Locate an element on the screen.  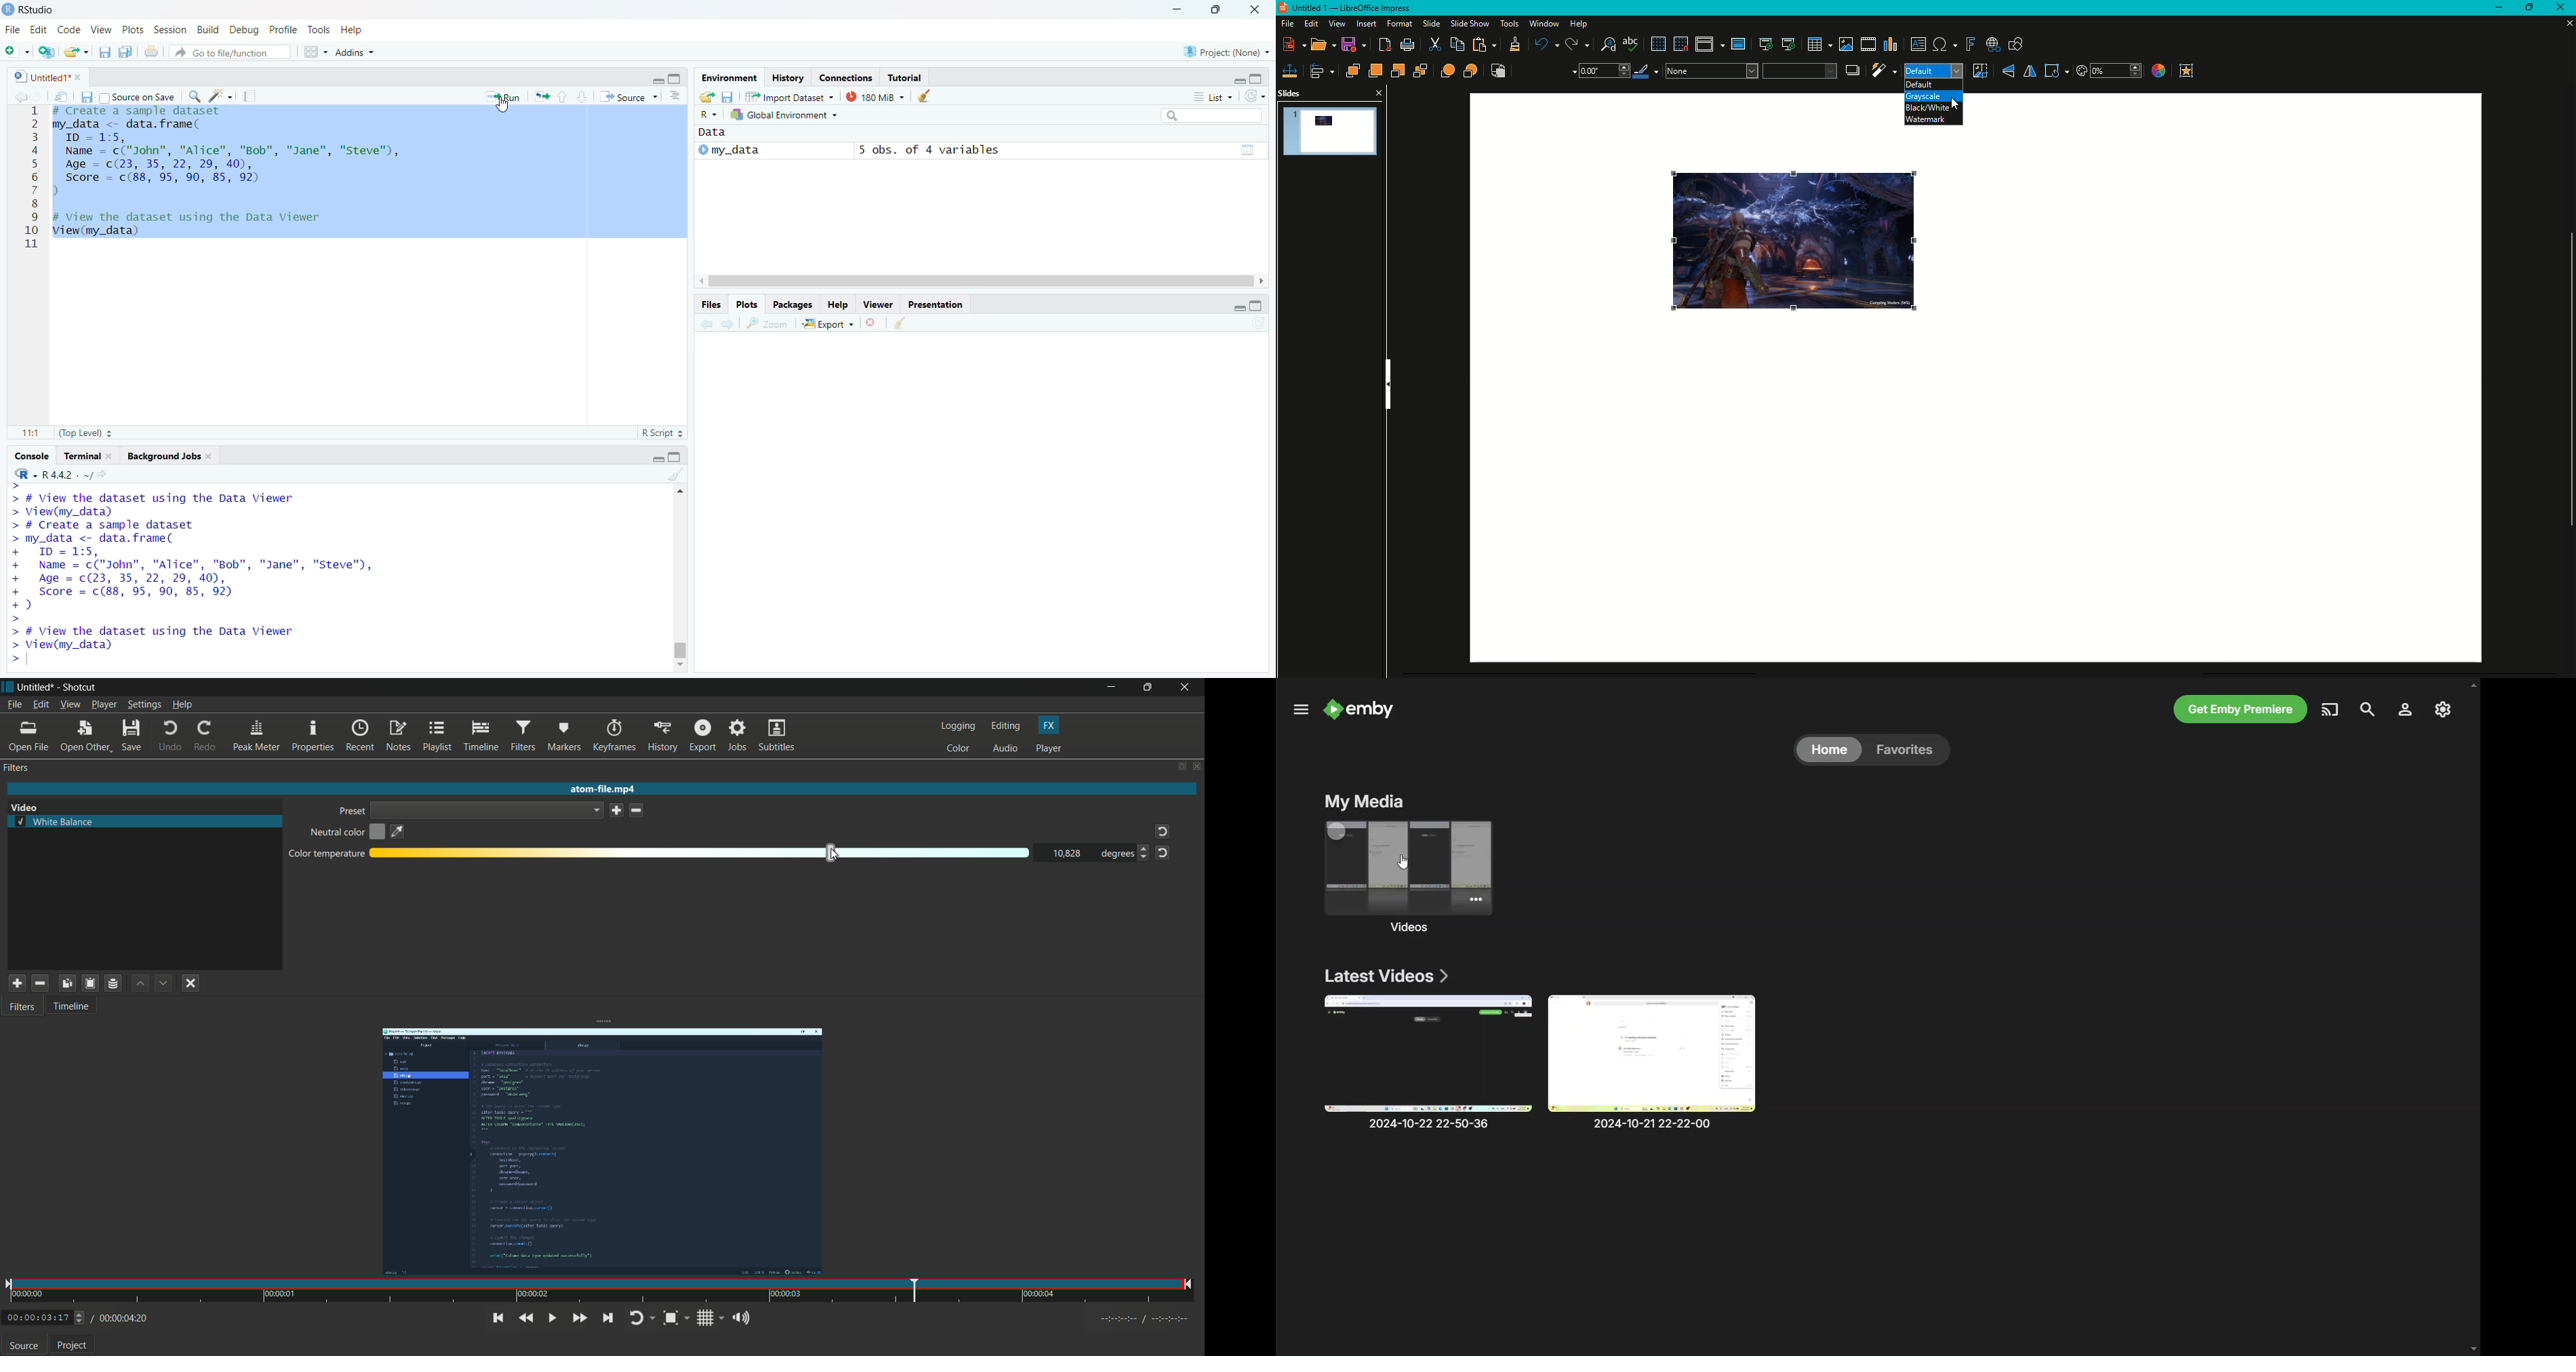
player menu is located at coordinates (104, 704).